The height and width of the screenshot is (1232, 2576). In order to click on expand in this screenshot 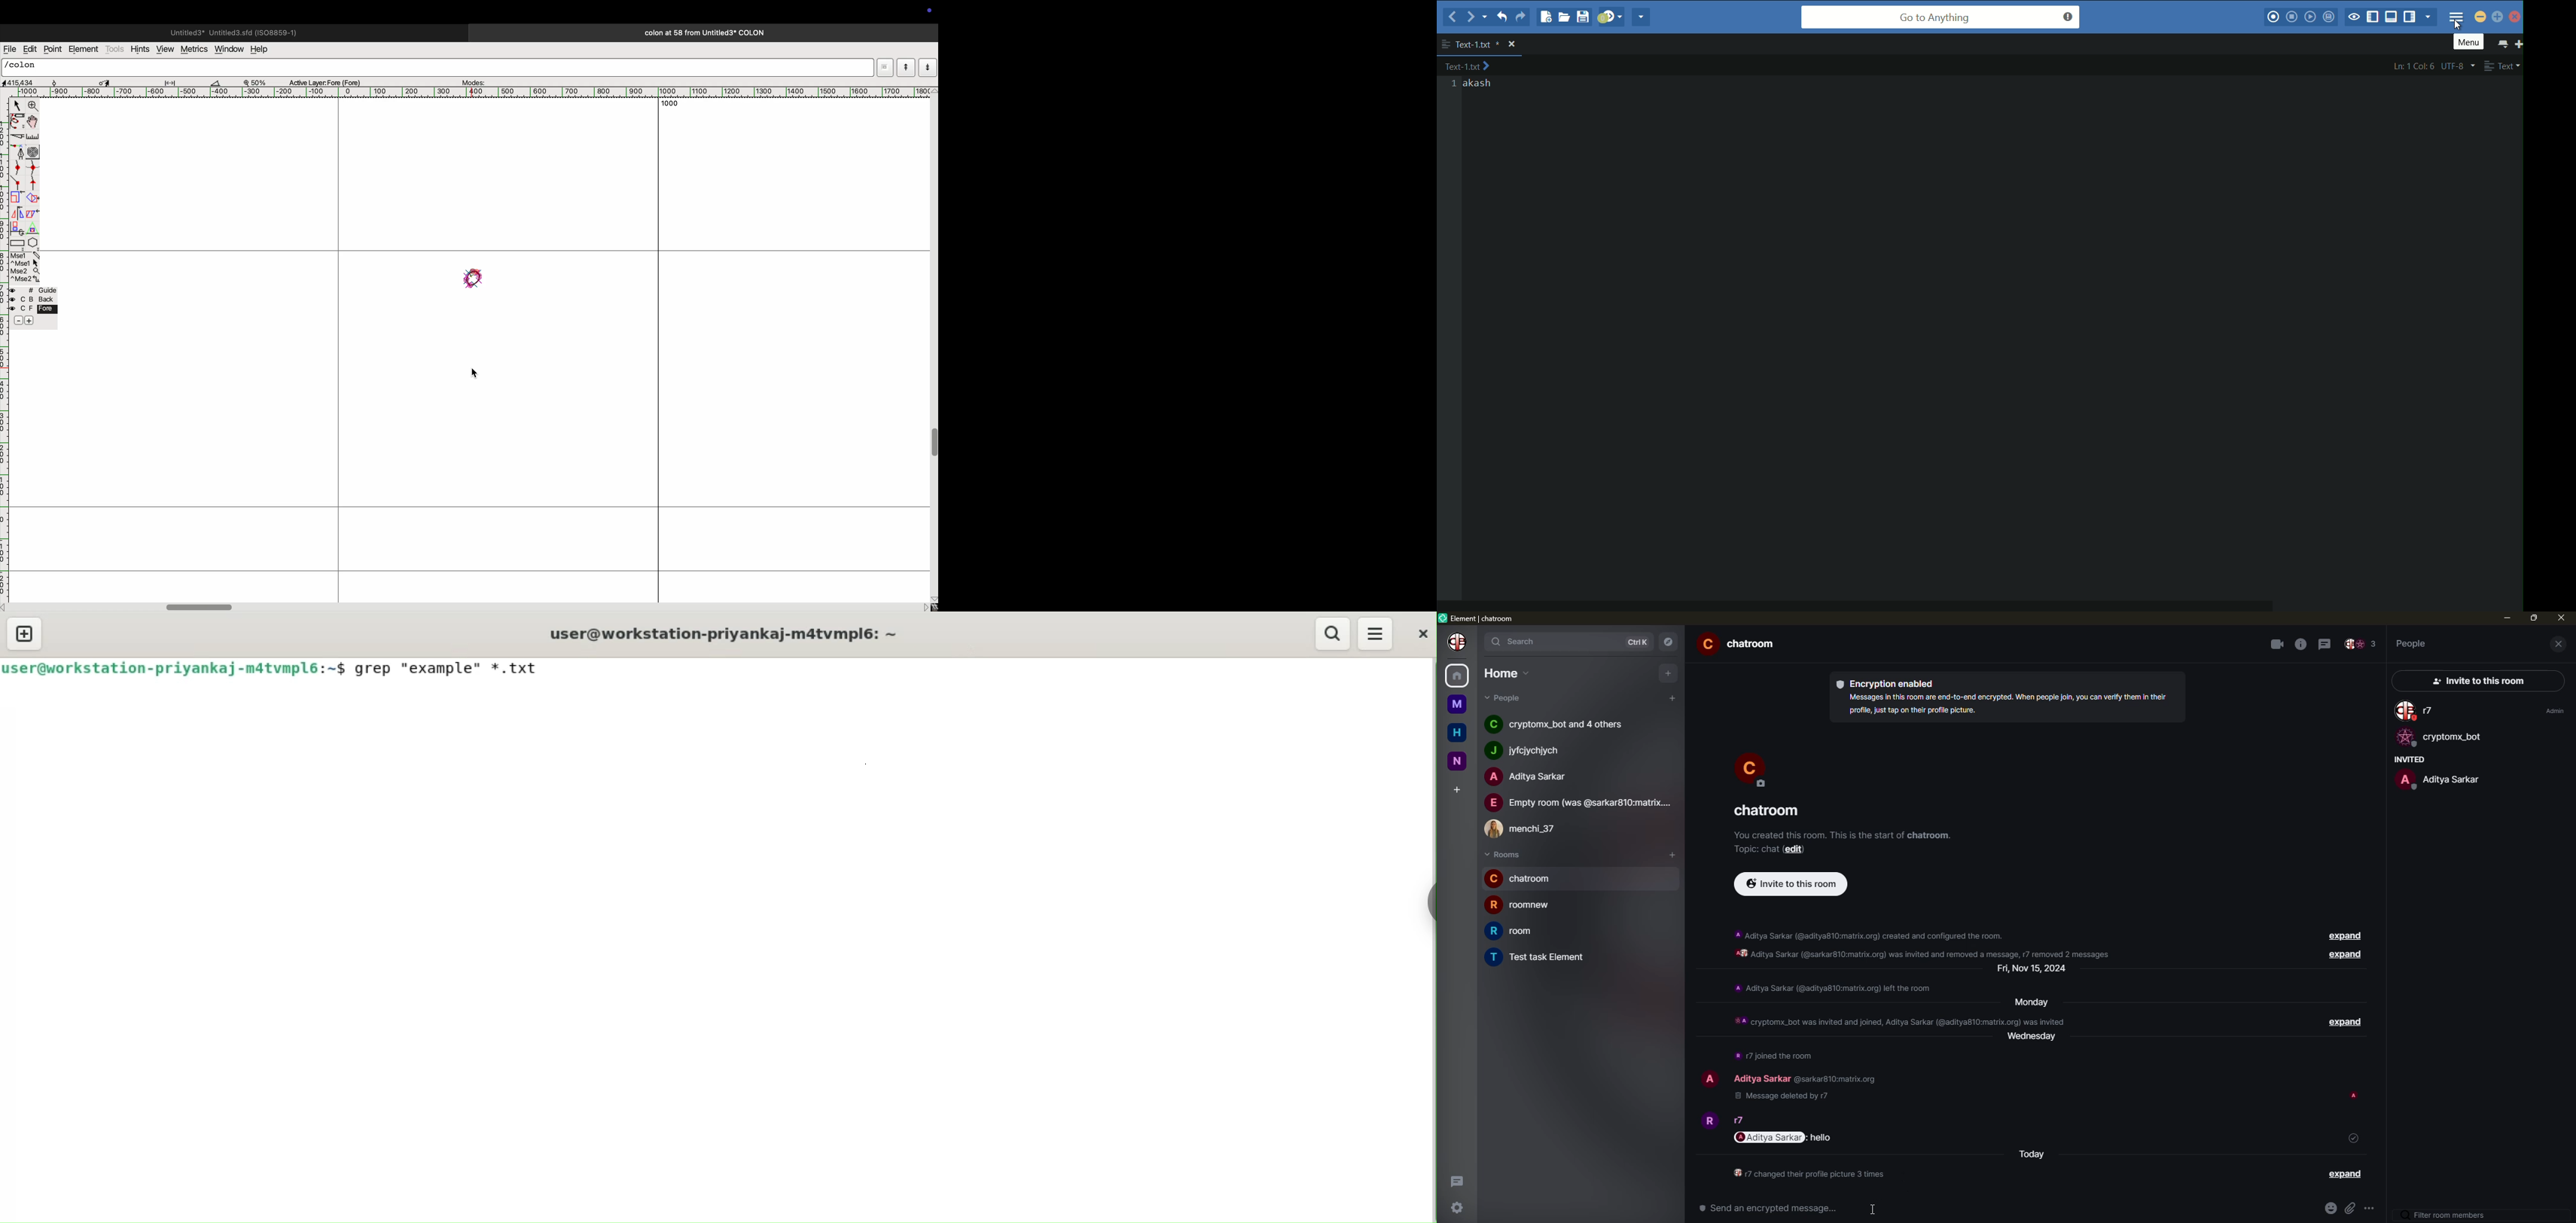, I will do `click(2340, 936)`.